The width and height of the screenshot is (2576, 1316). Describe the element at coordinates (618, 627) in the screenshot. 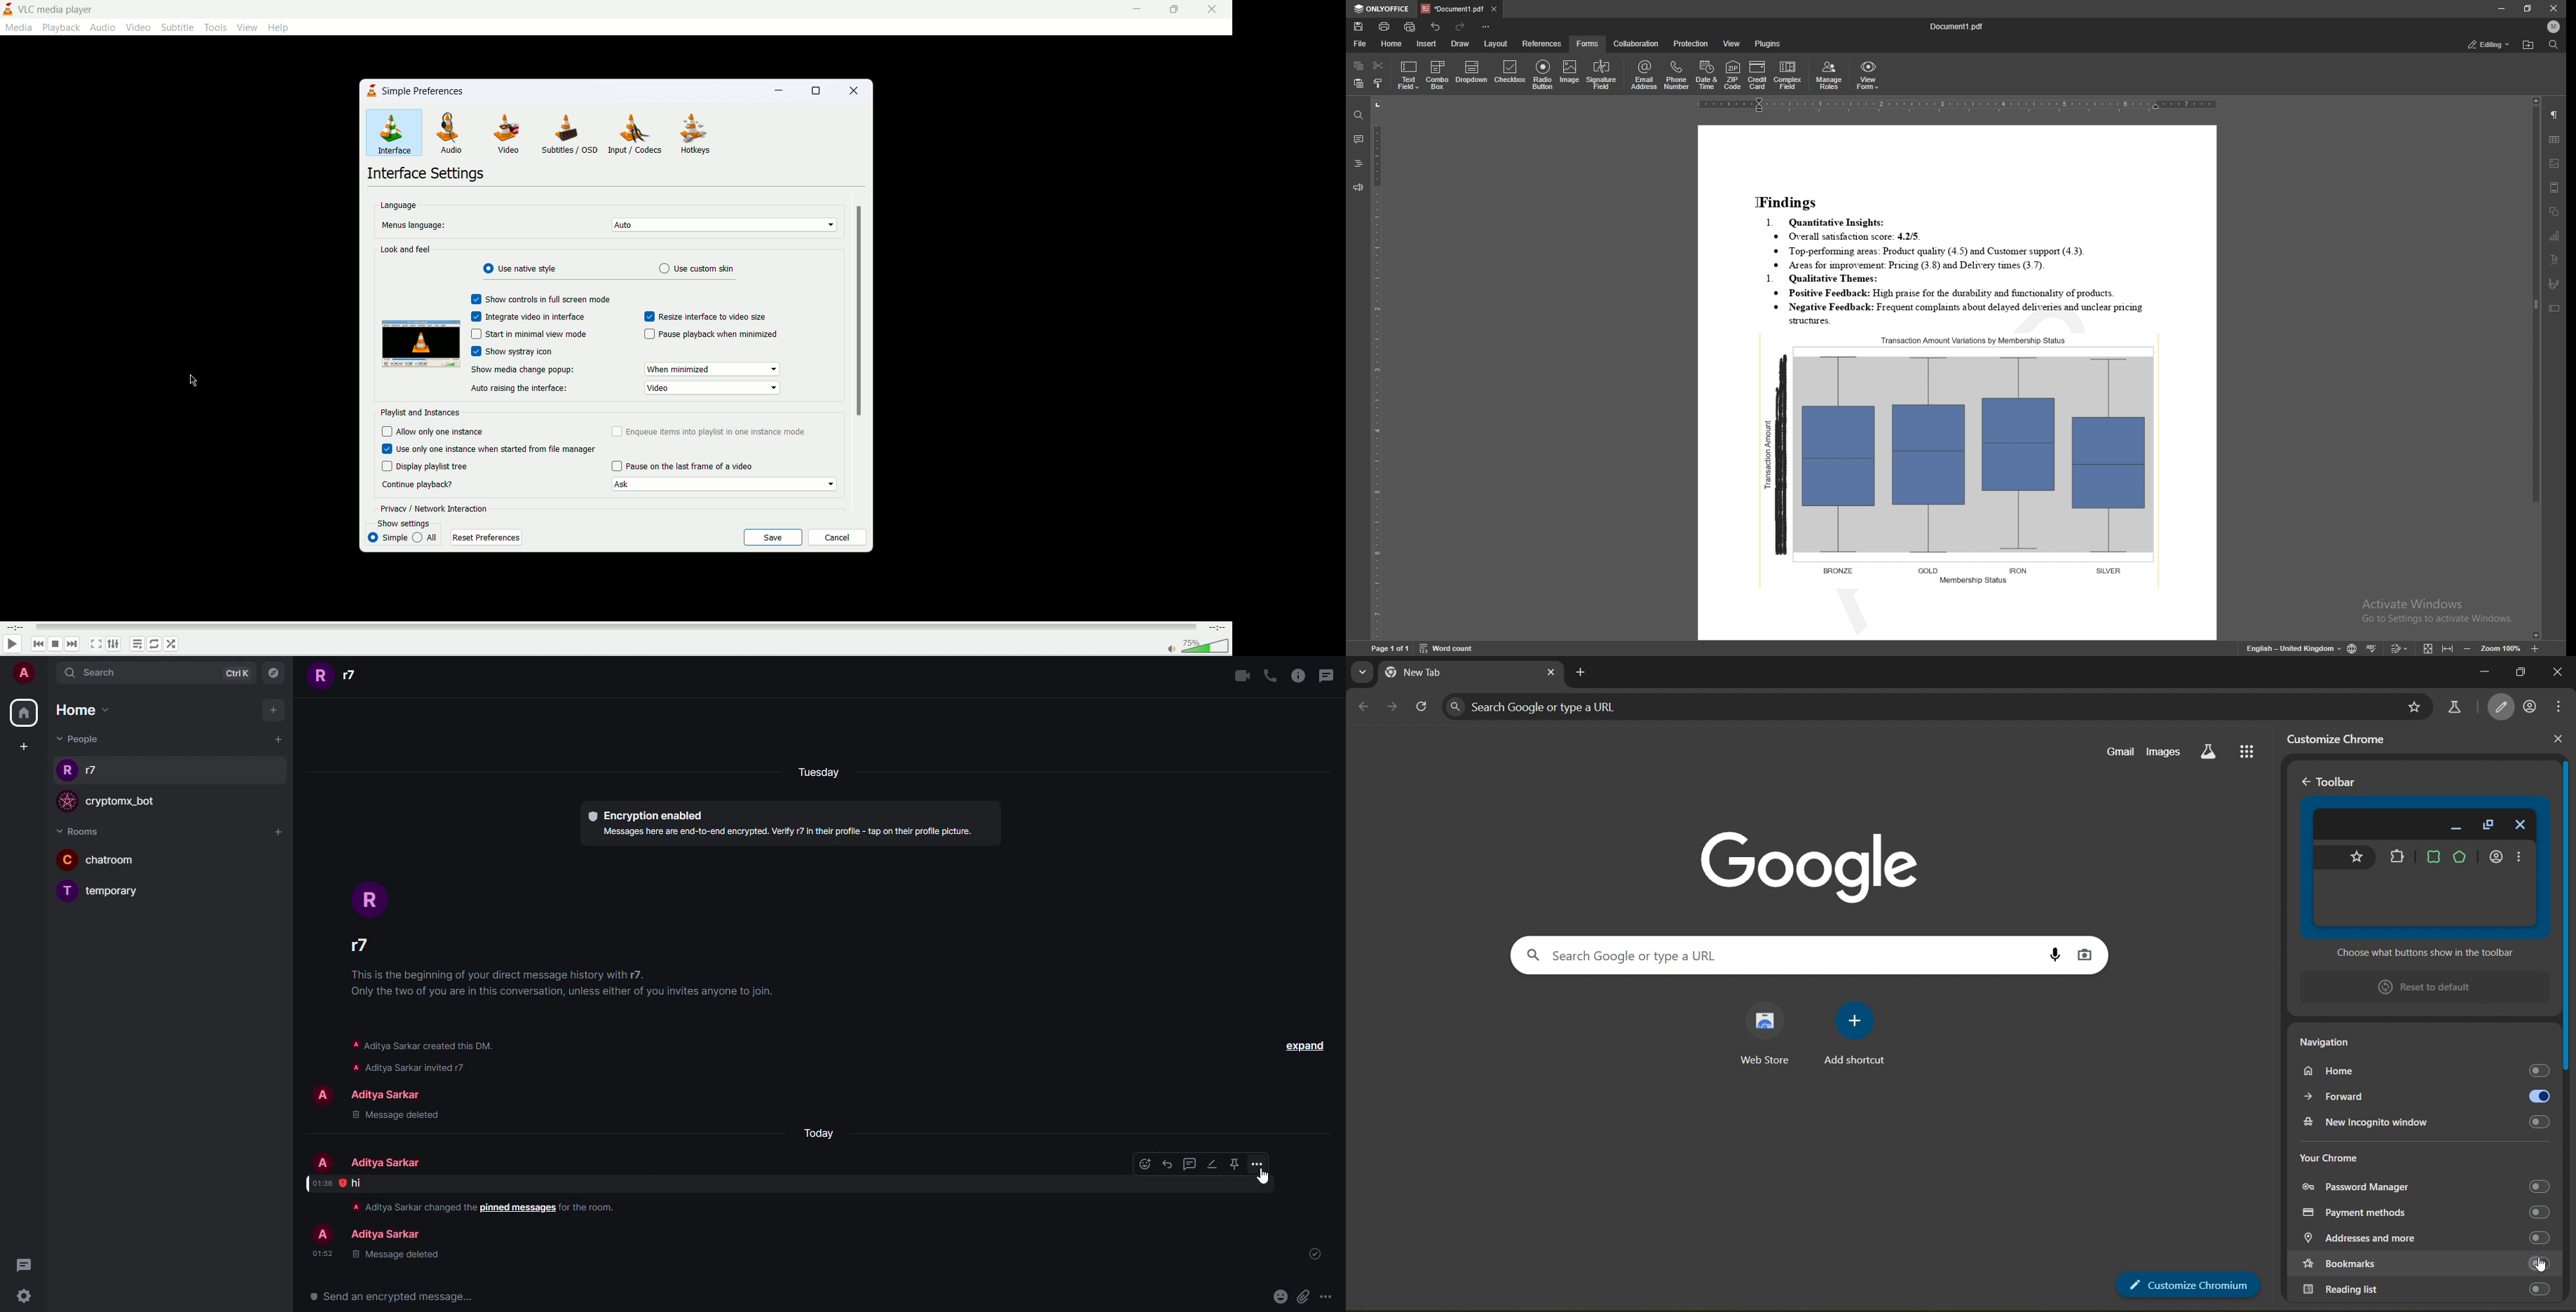

I see `progress bar` at that location.